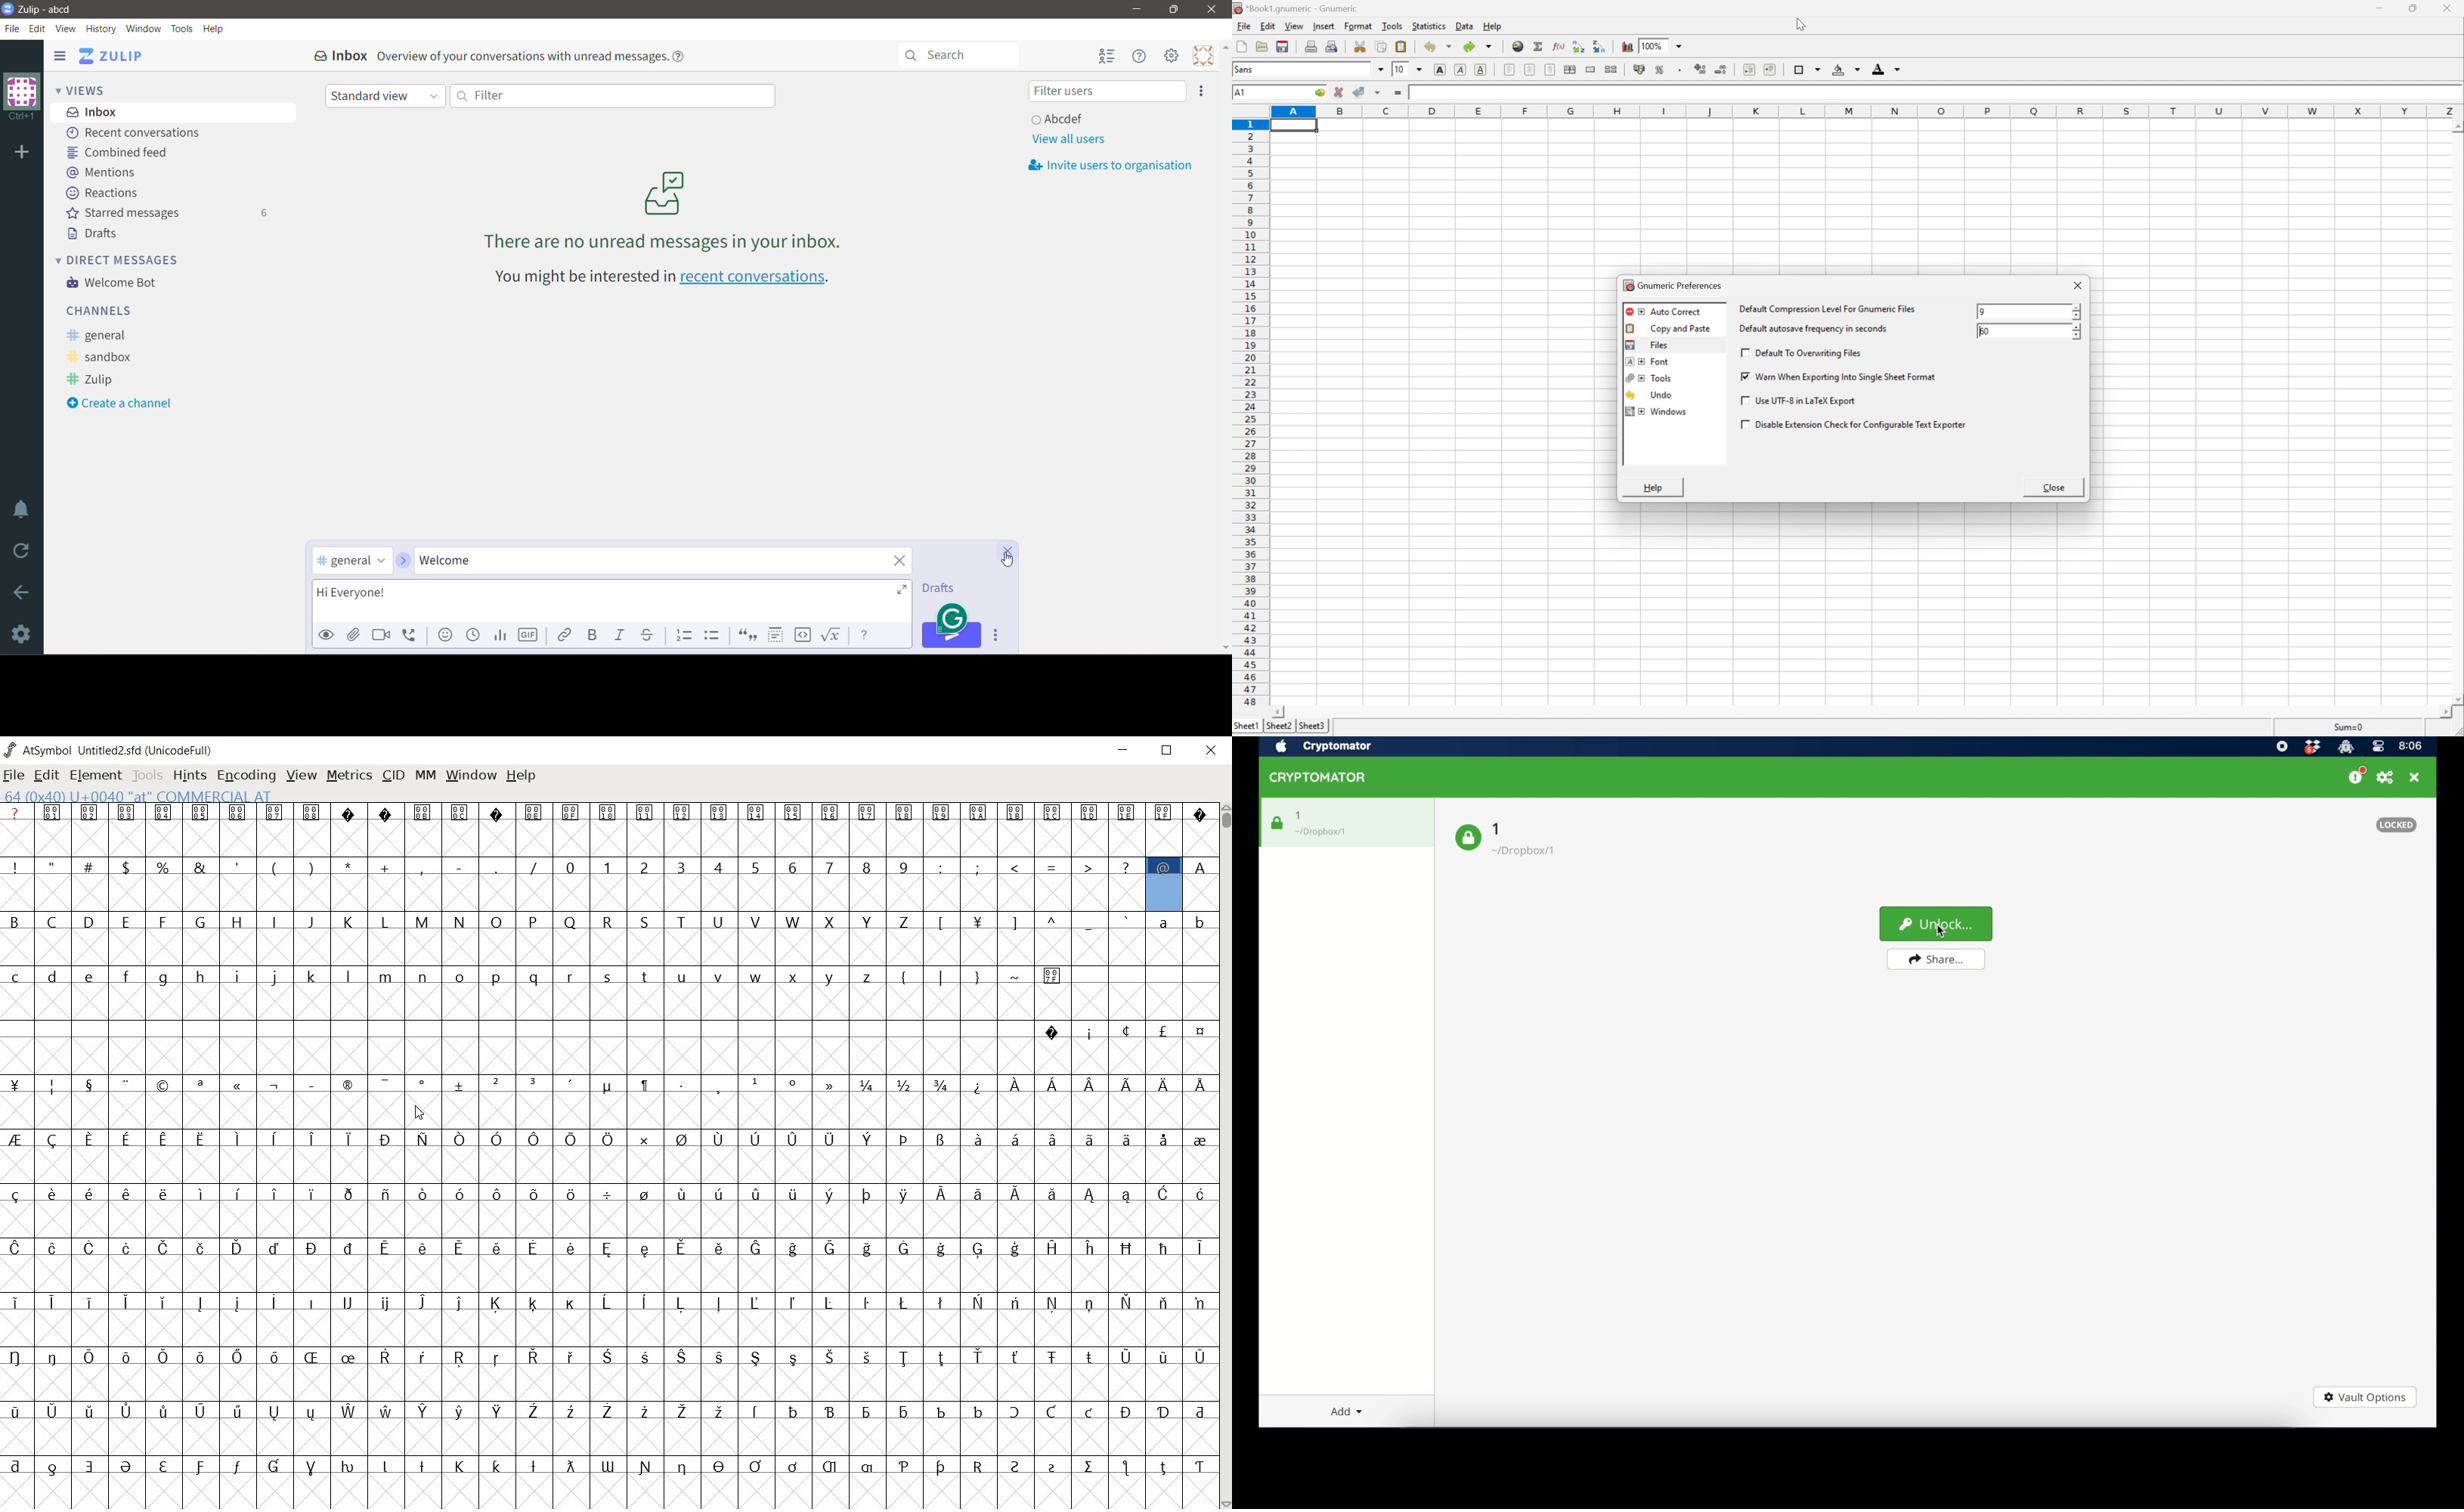  Describe the element at coordinates (608, 1057) in the screenshot. I see `empty glyph slots` at that location.